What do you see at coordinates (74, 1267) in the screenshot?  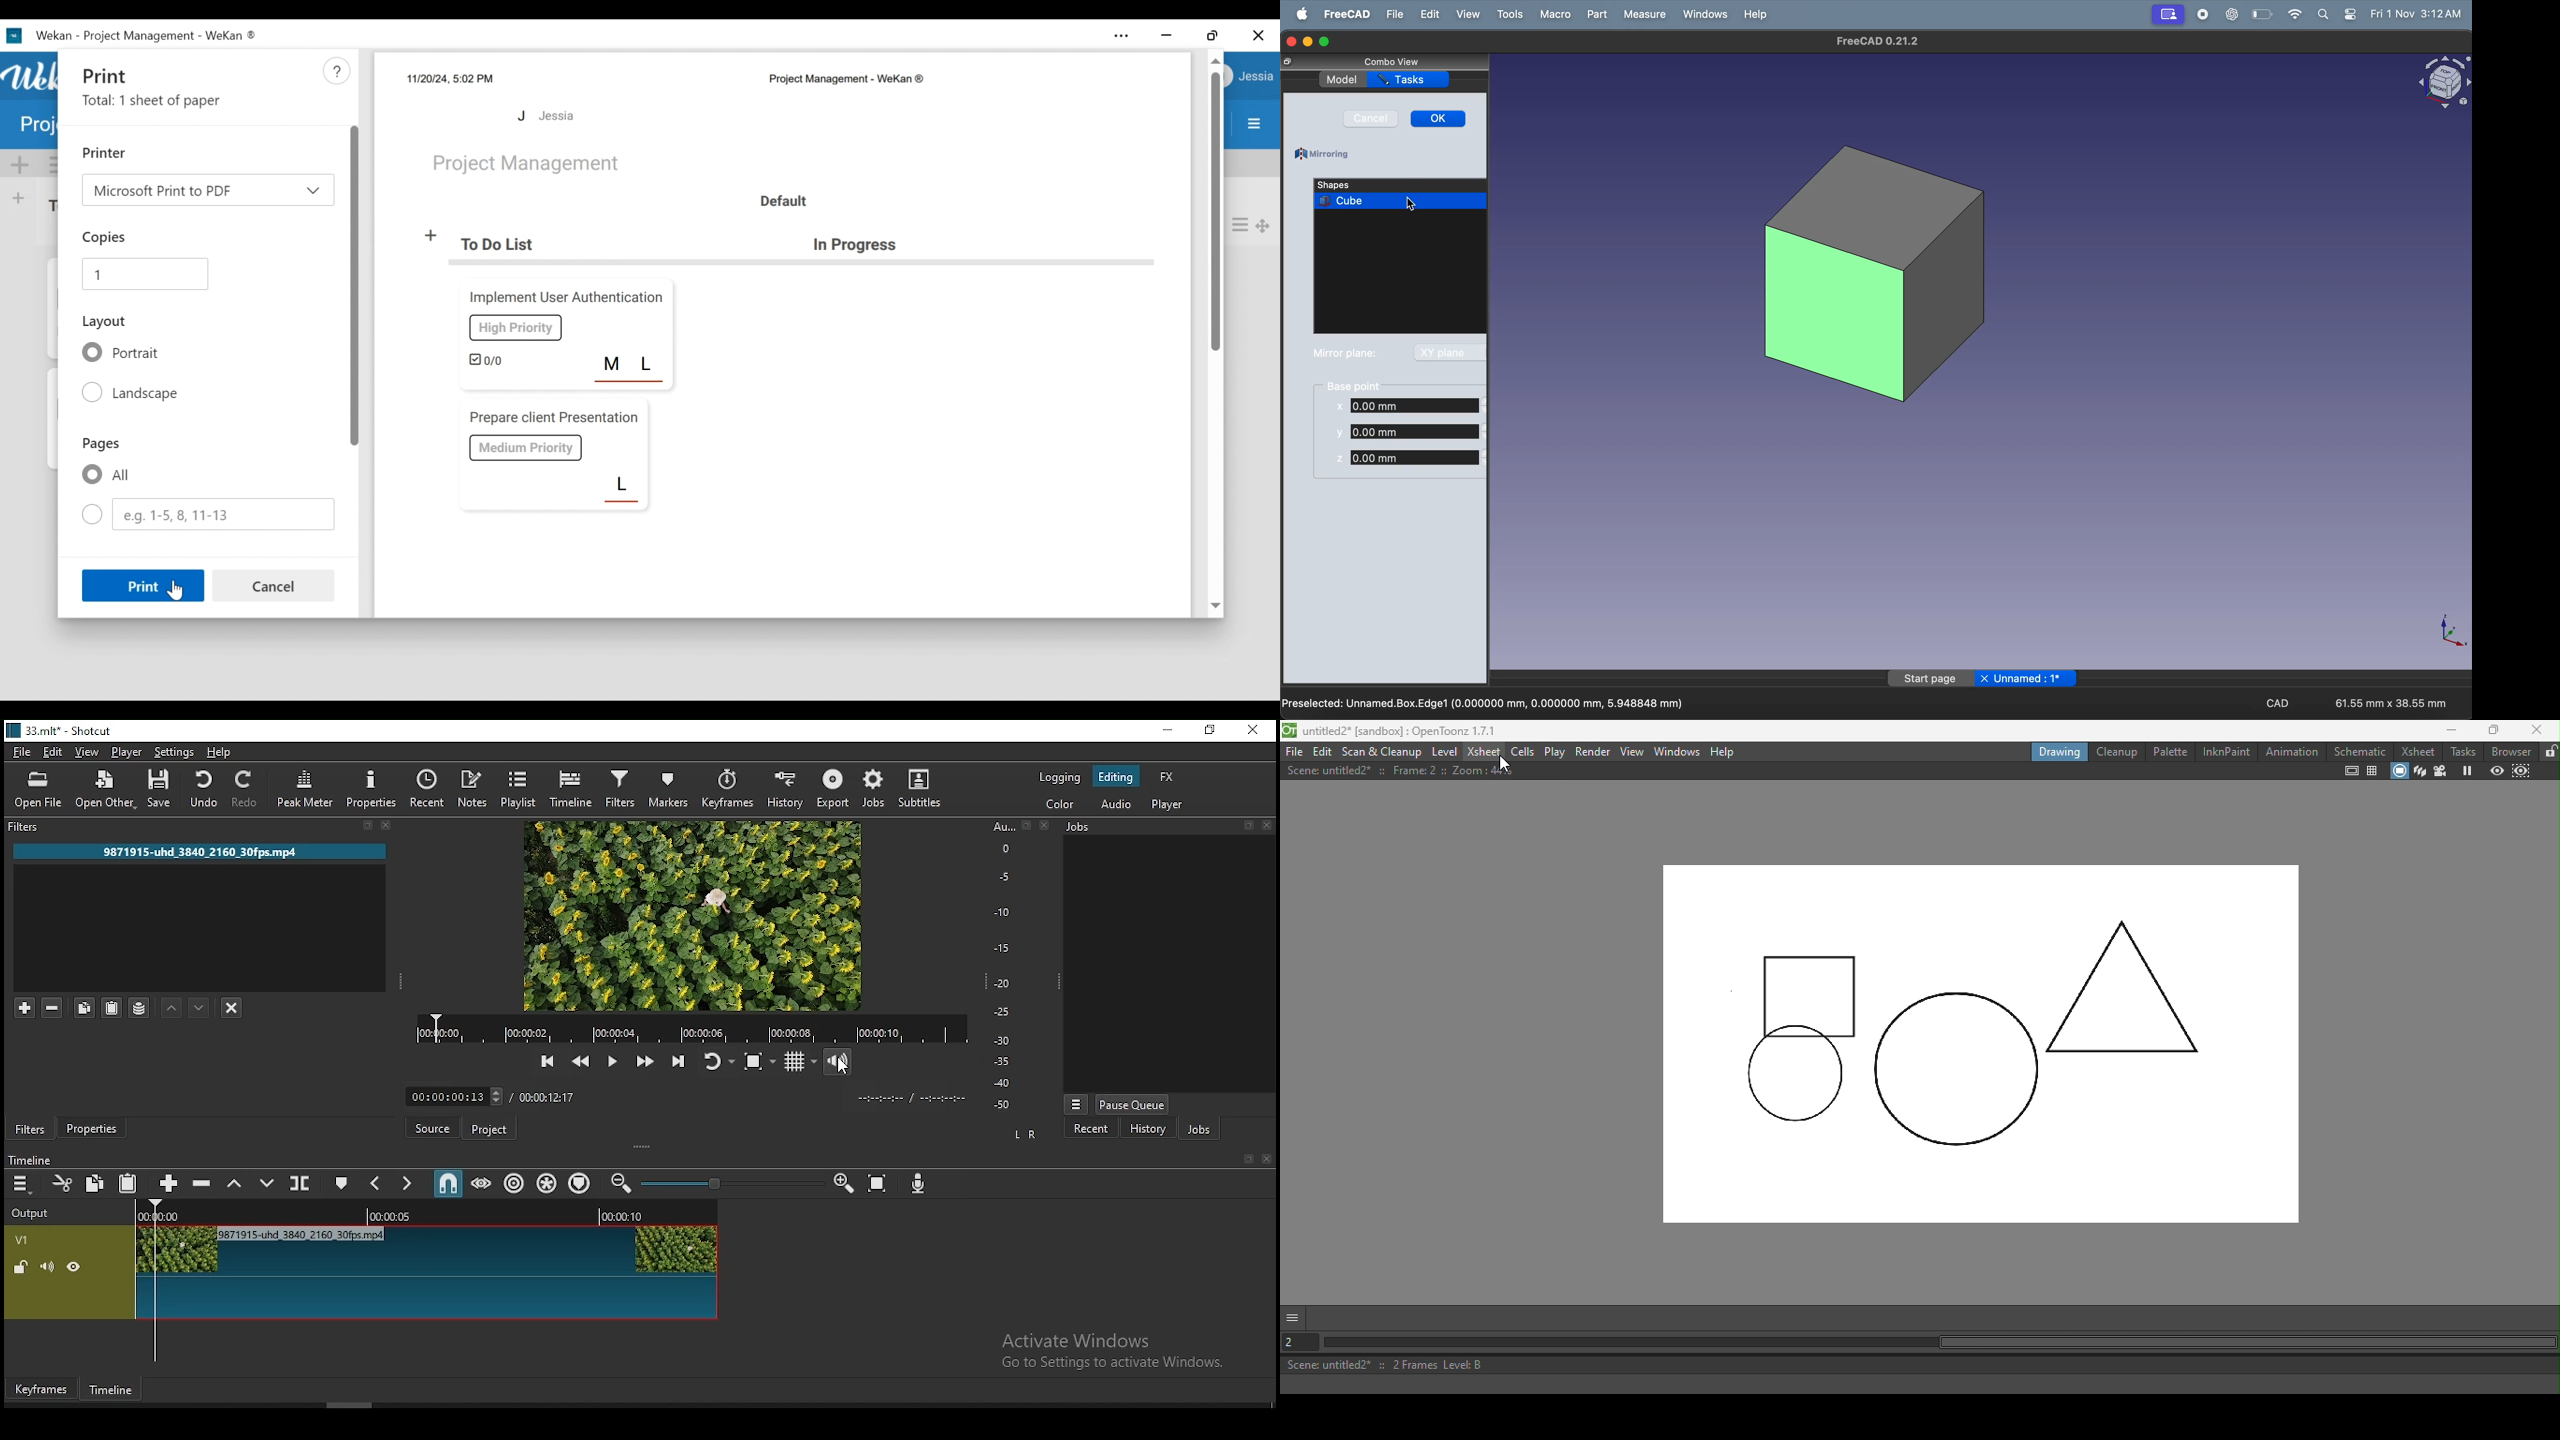 I see `hide` at bounding box center [74, 1267].